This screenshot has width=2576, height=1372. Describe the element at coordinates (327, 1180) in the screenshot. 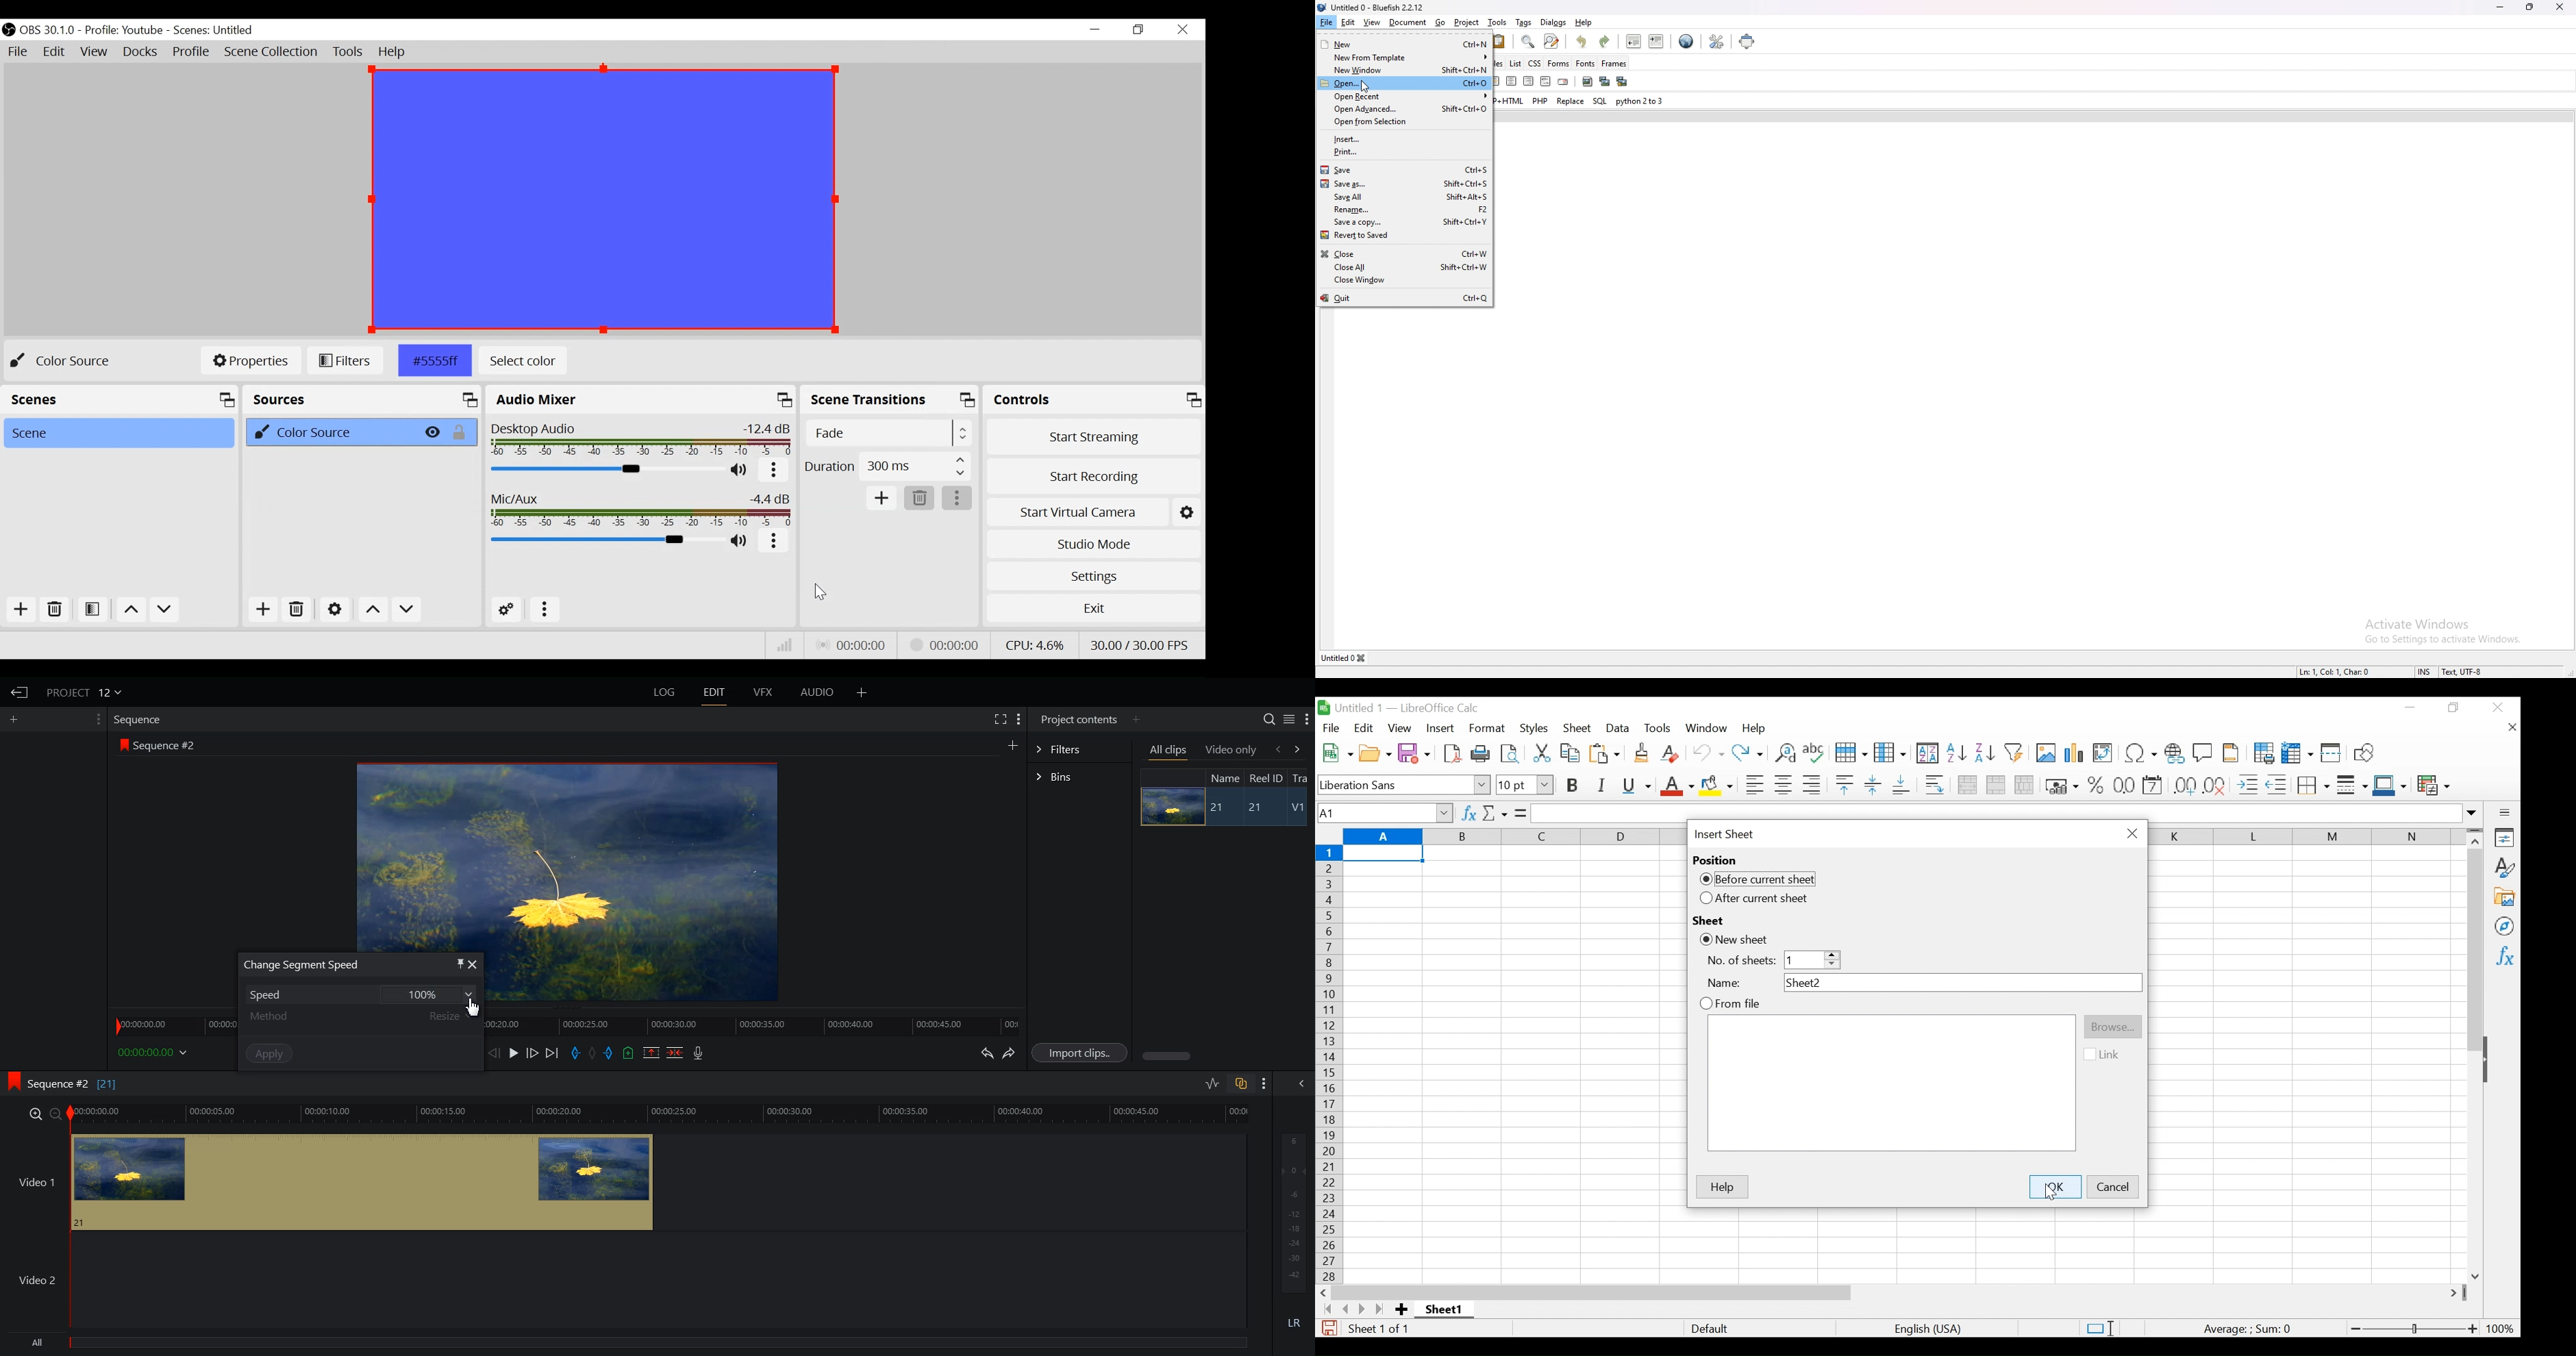

I see `video 1` at that location.